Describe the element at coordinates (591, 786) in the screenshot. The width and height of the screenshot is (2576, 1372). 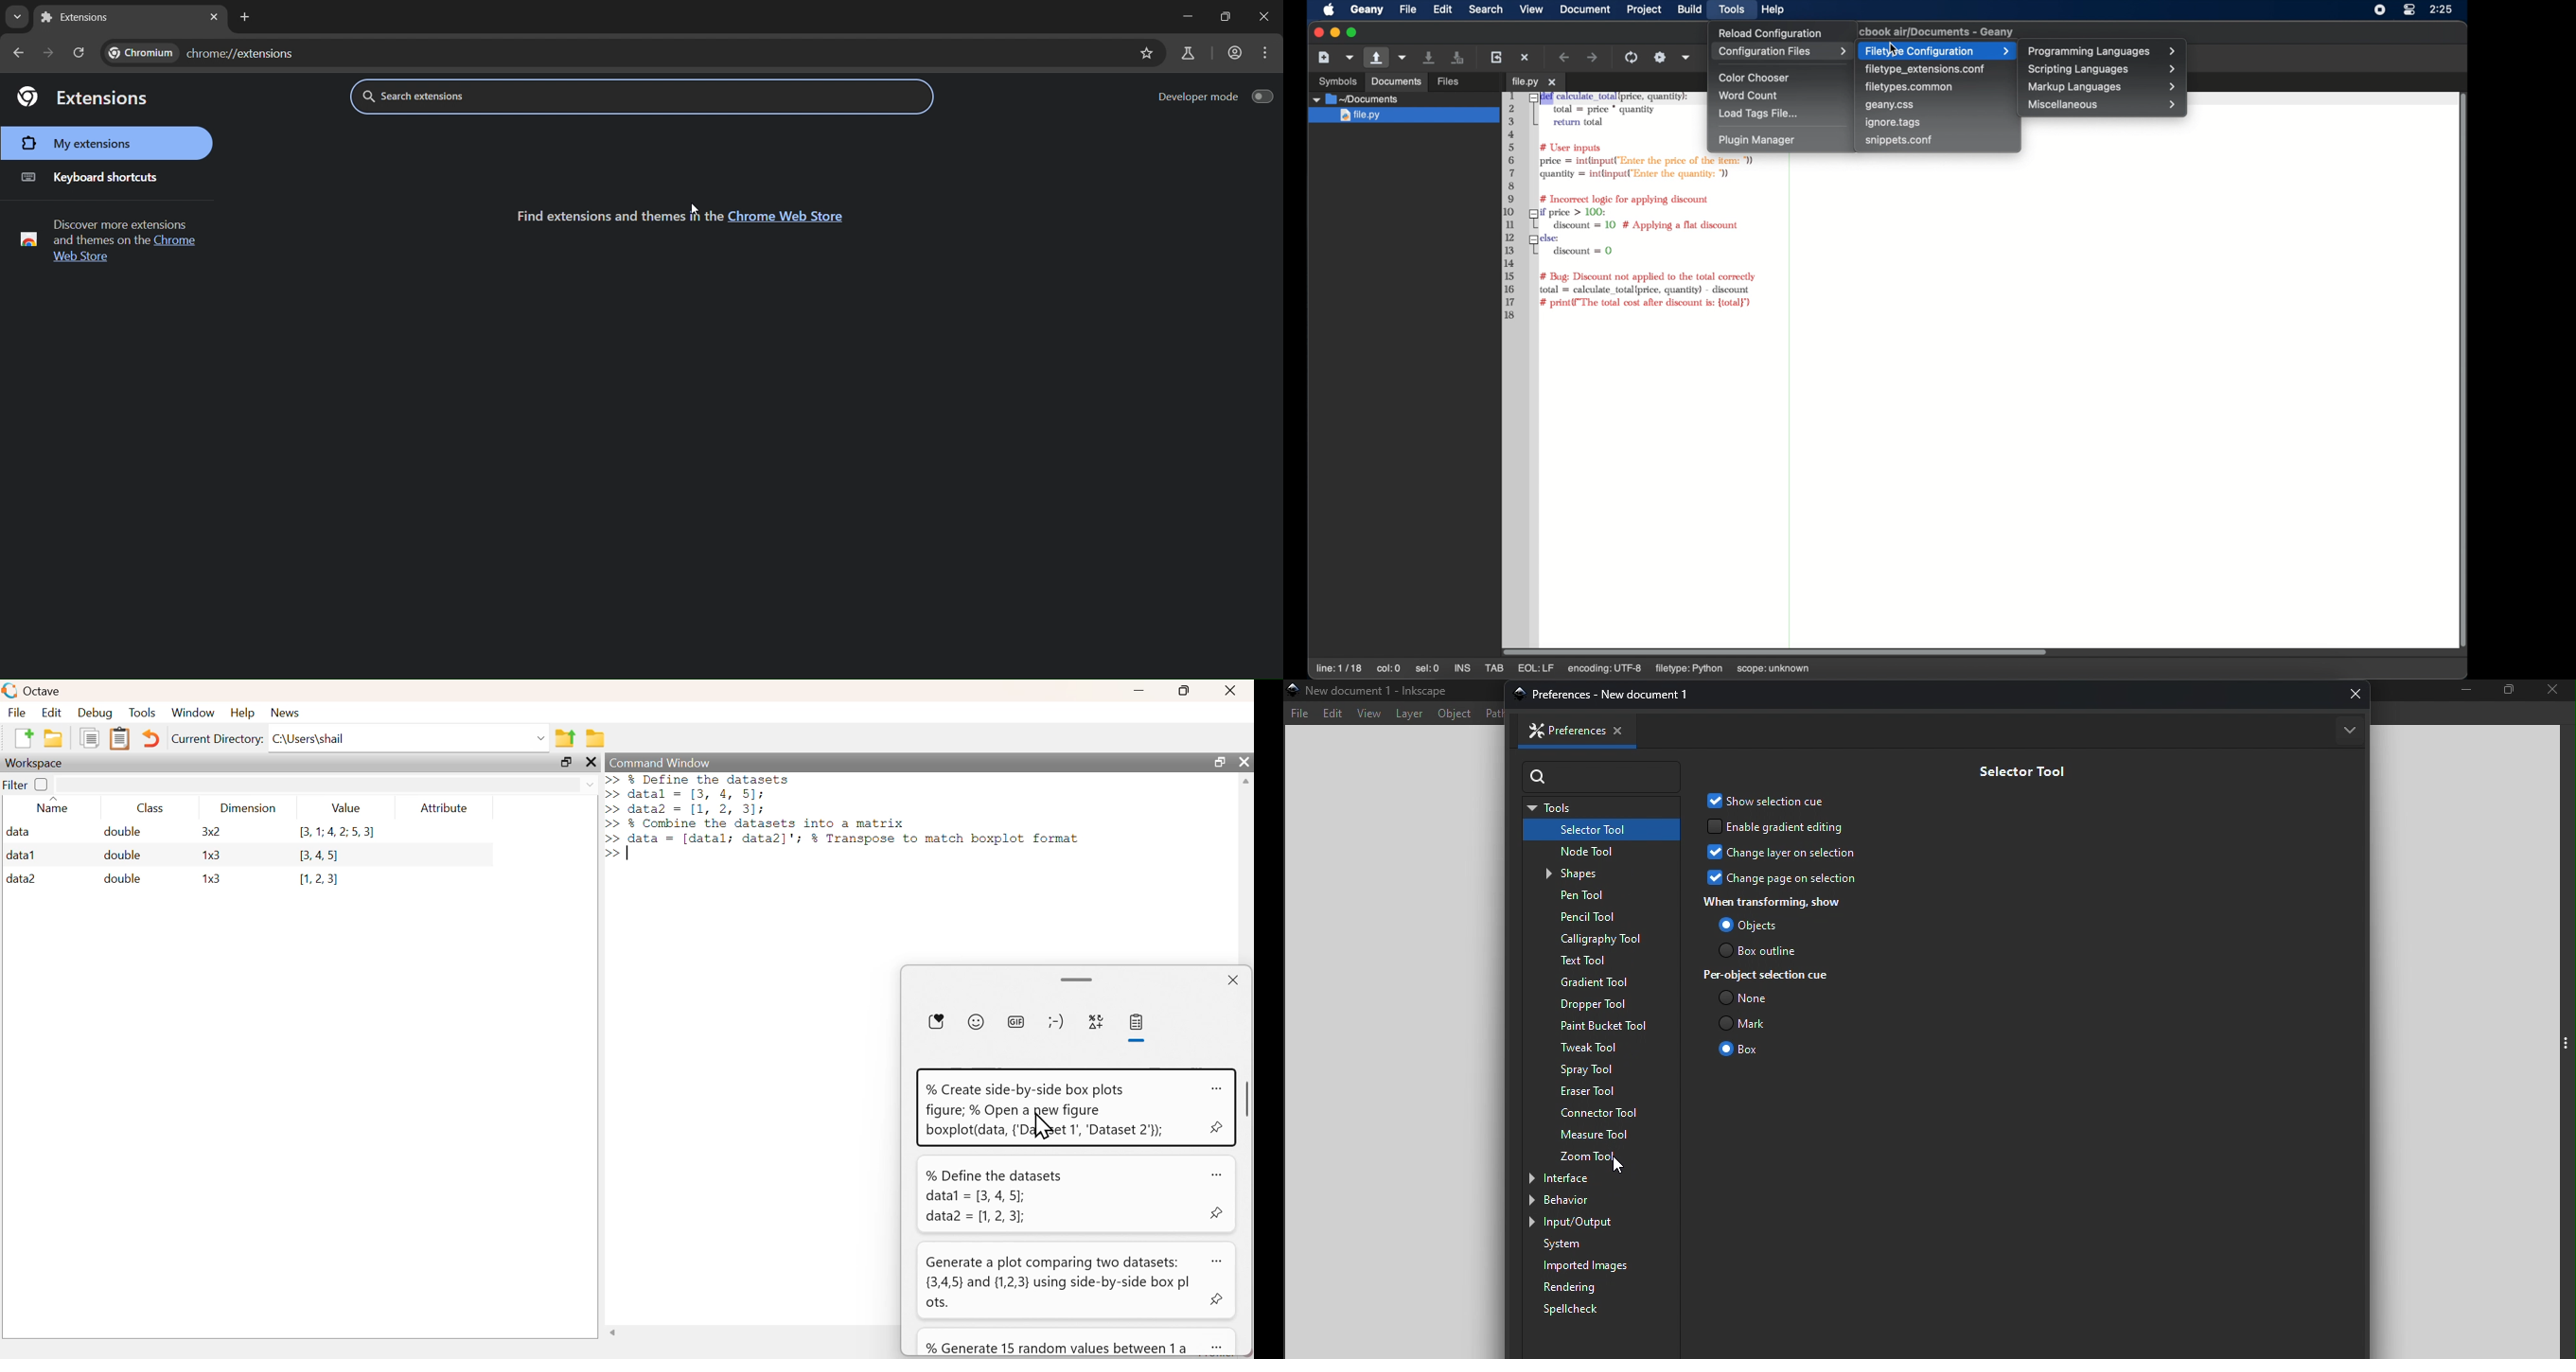
I see `dropdown` at that location.